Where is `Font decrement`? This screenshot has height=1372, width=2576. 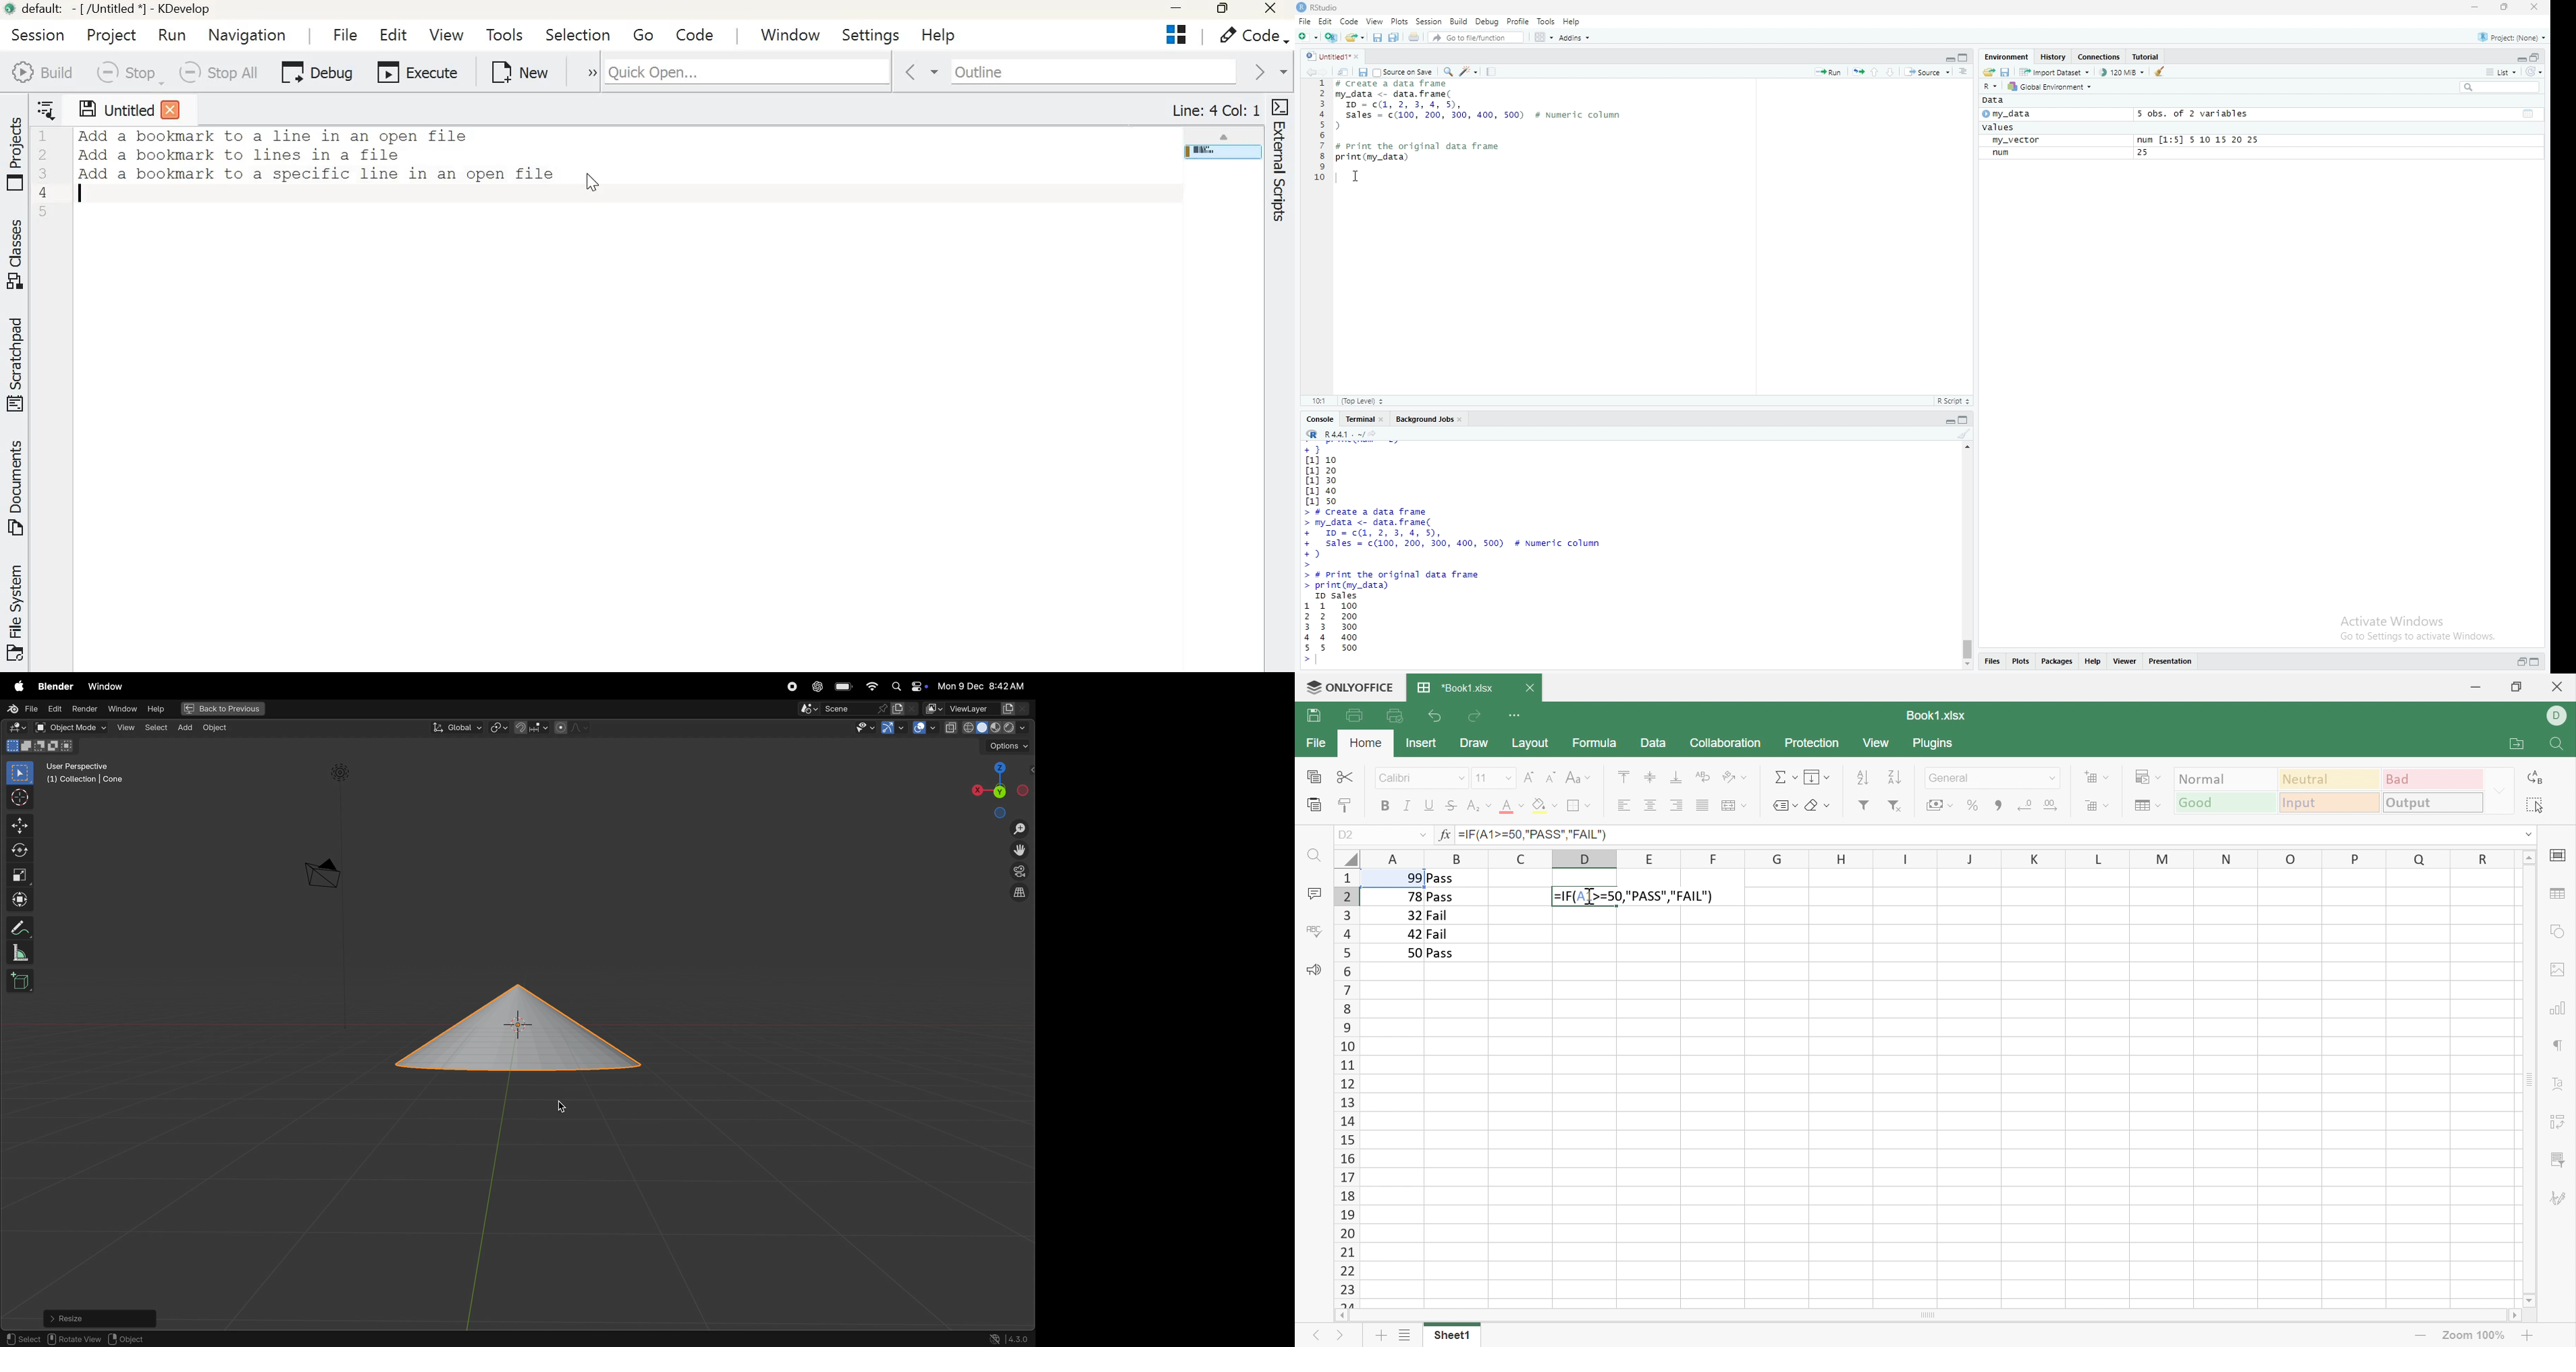 Font decrement is located at coordinates (1552, 776).